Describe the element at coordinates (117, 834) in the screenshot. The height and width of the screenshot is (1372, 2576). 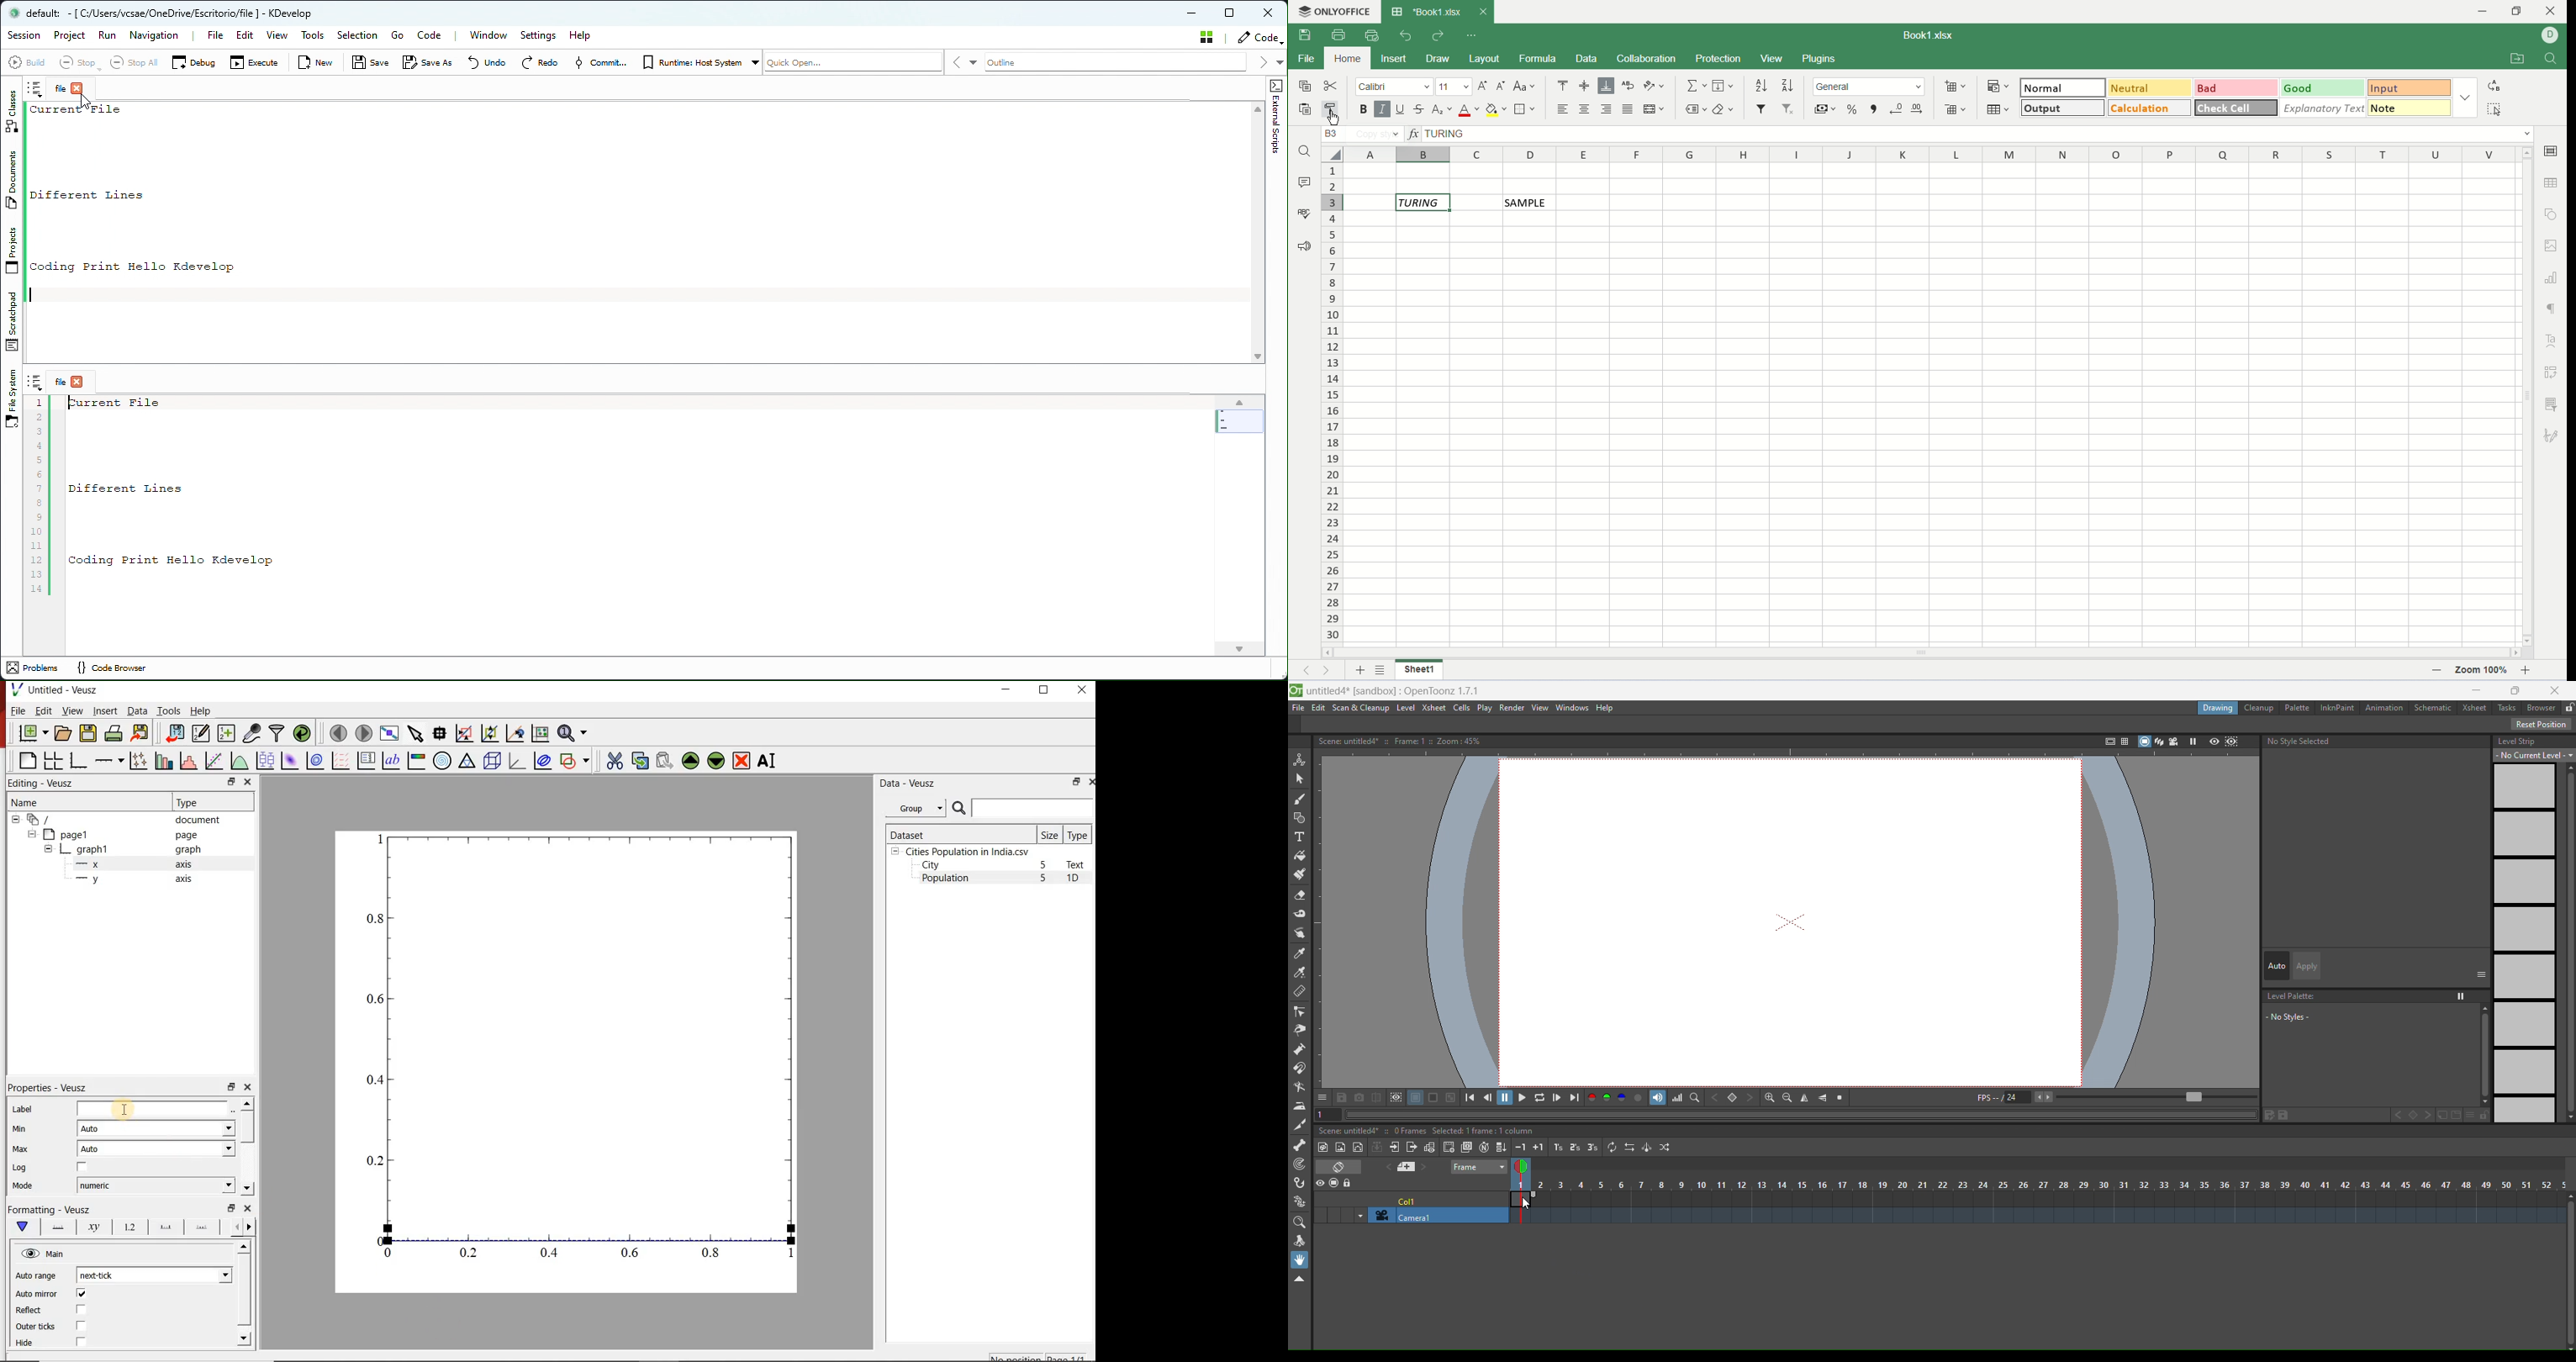
I see `page1` at that location.